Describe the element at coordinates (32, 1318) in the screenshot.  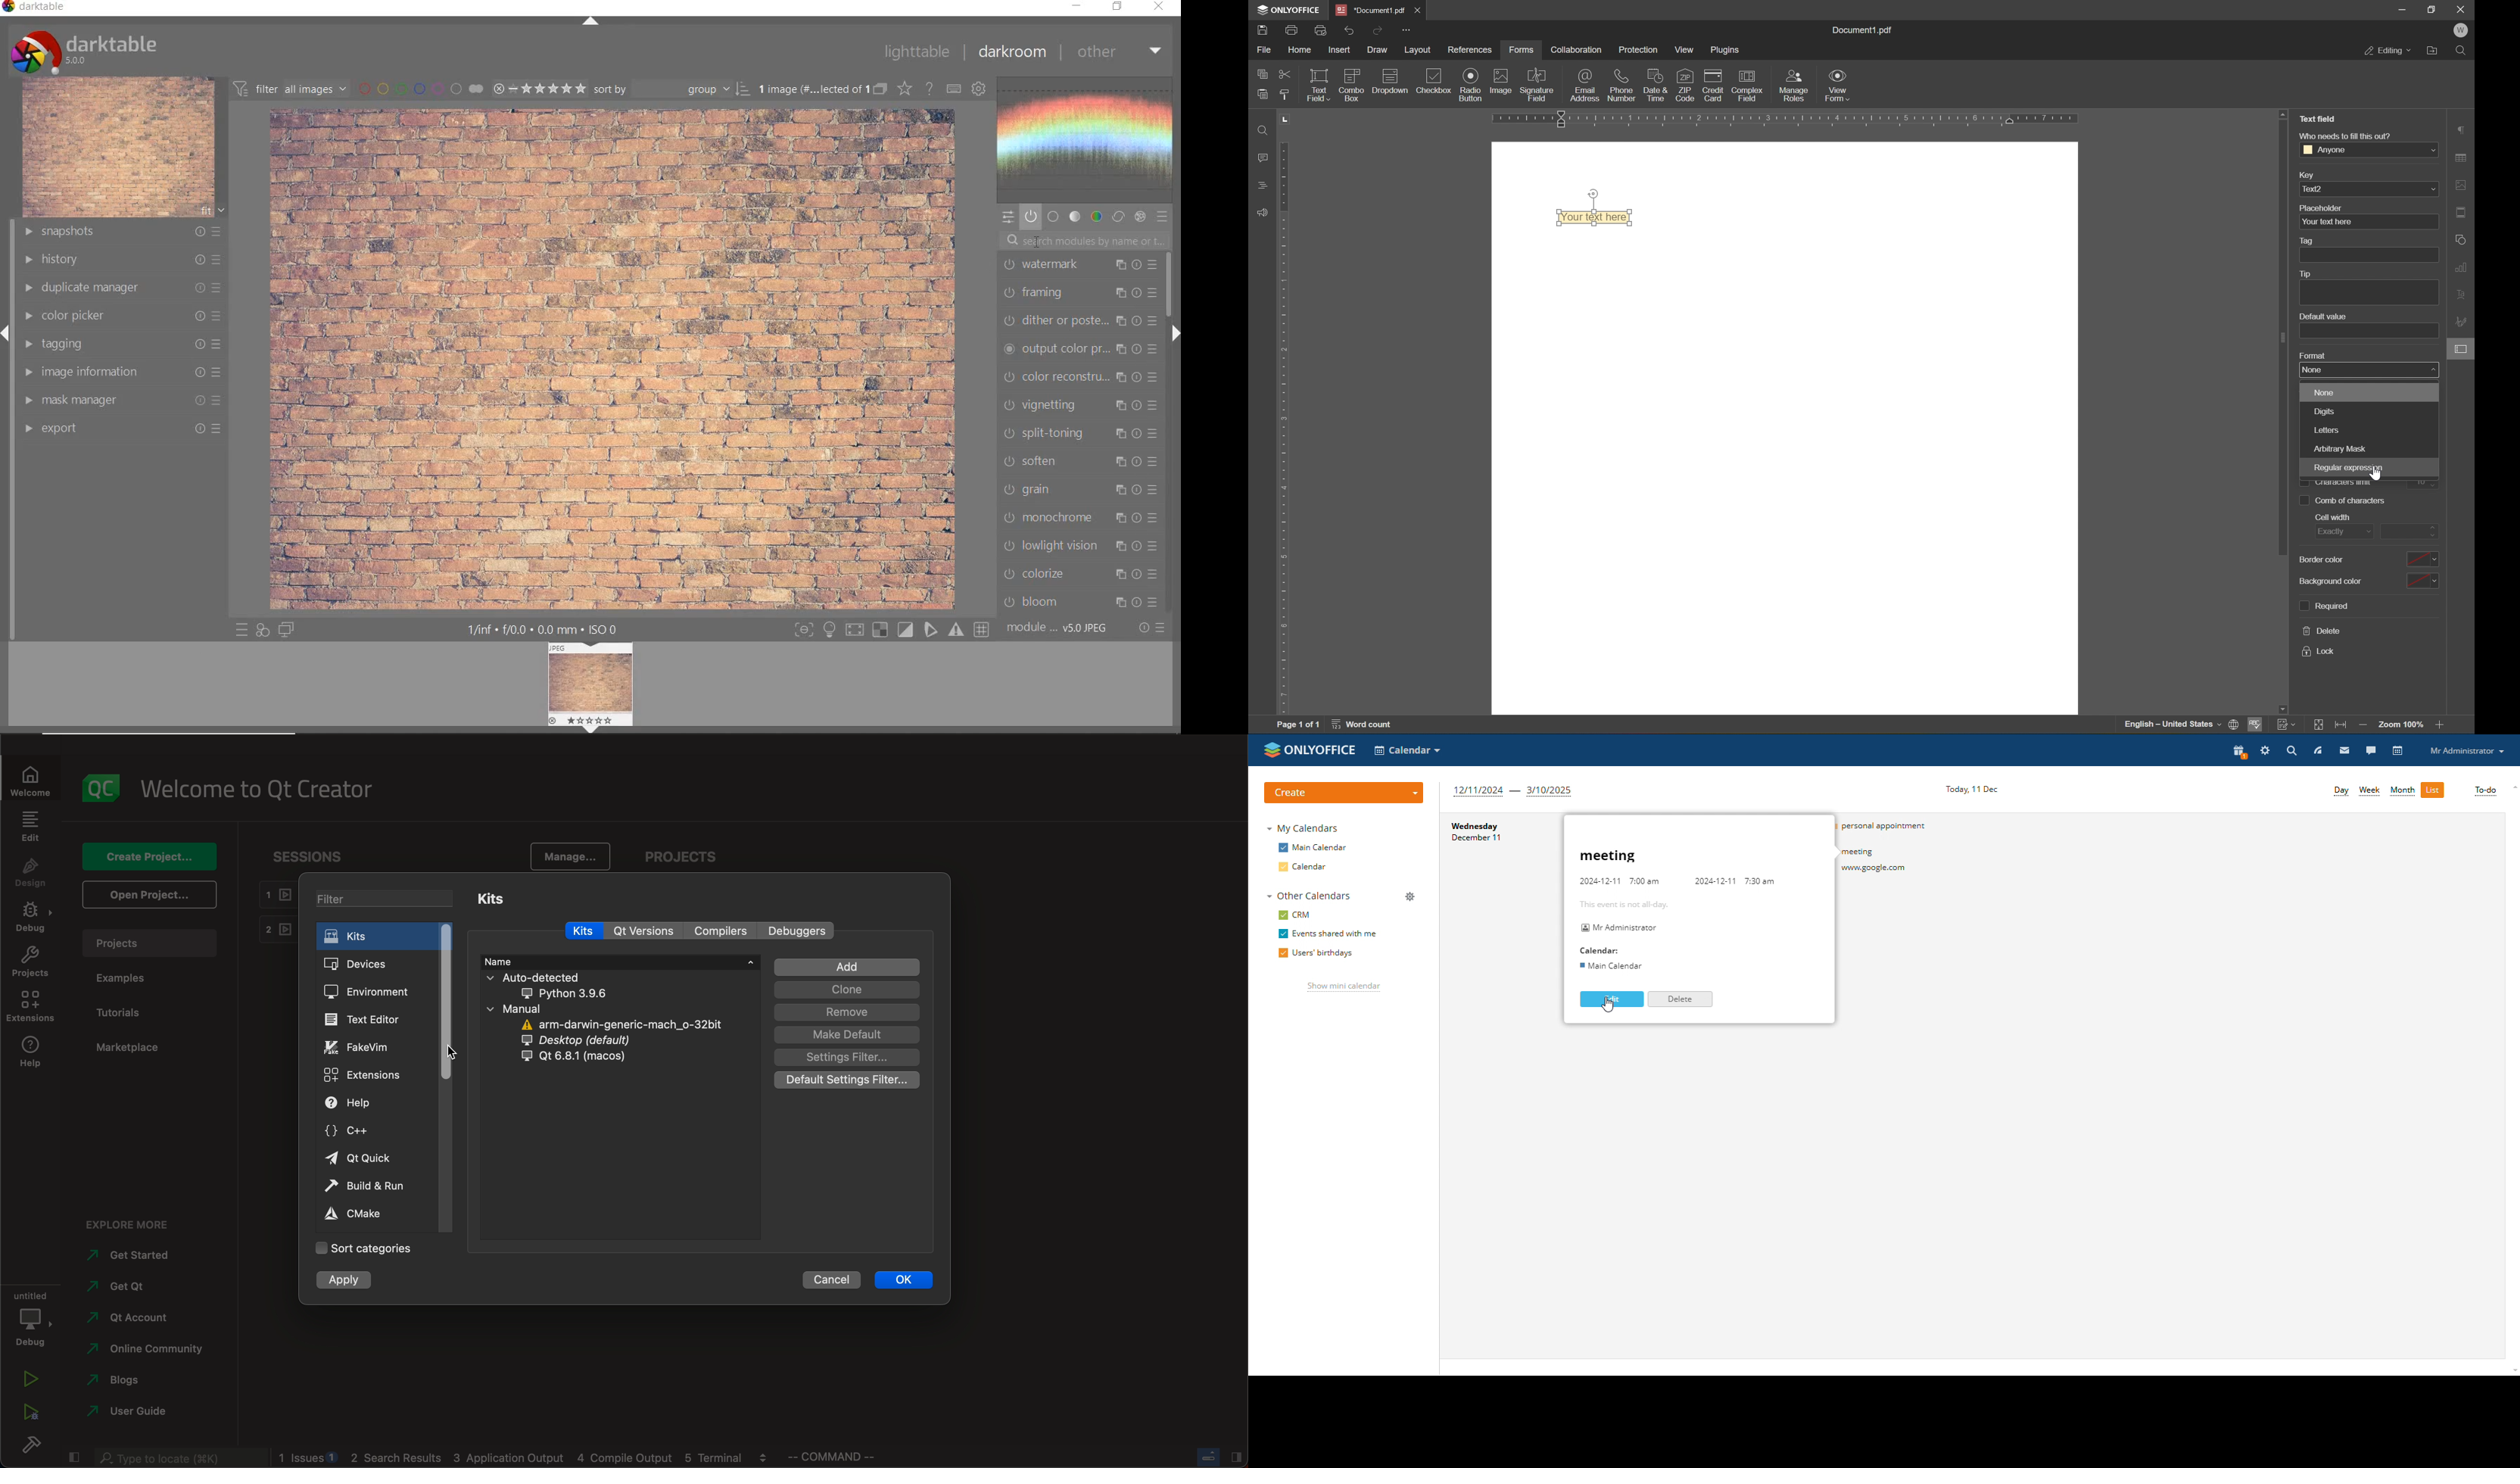
I see `debug` at that location.